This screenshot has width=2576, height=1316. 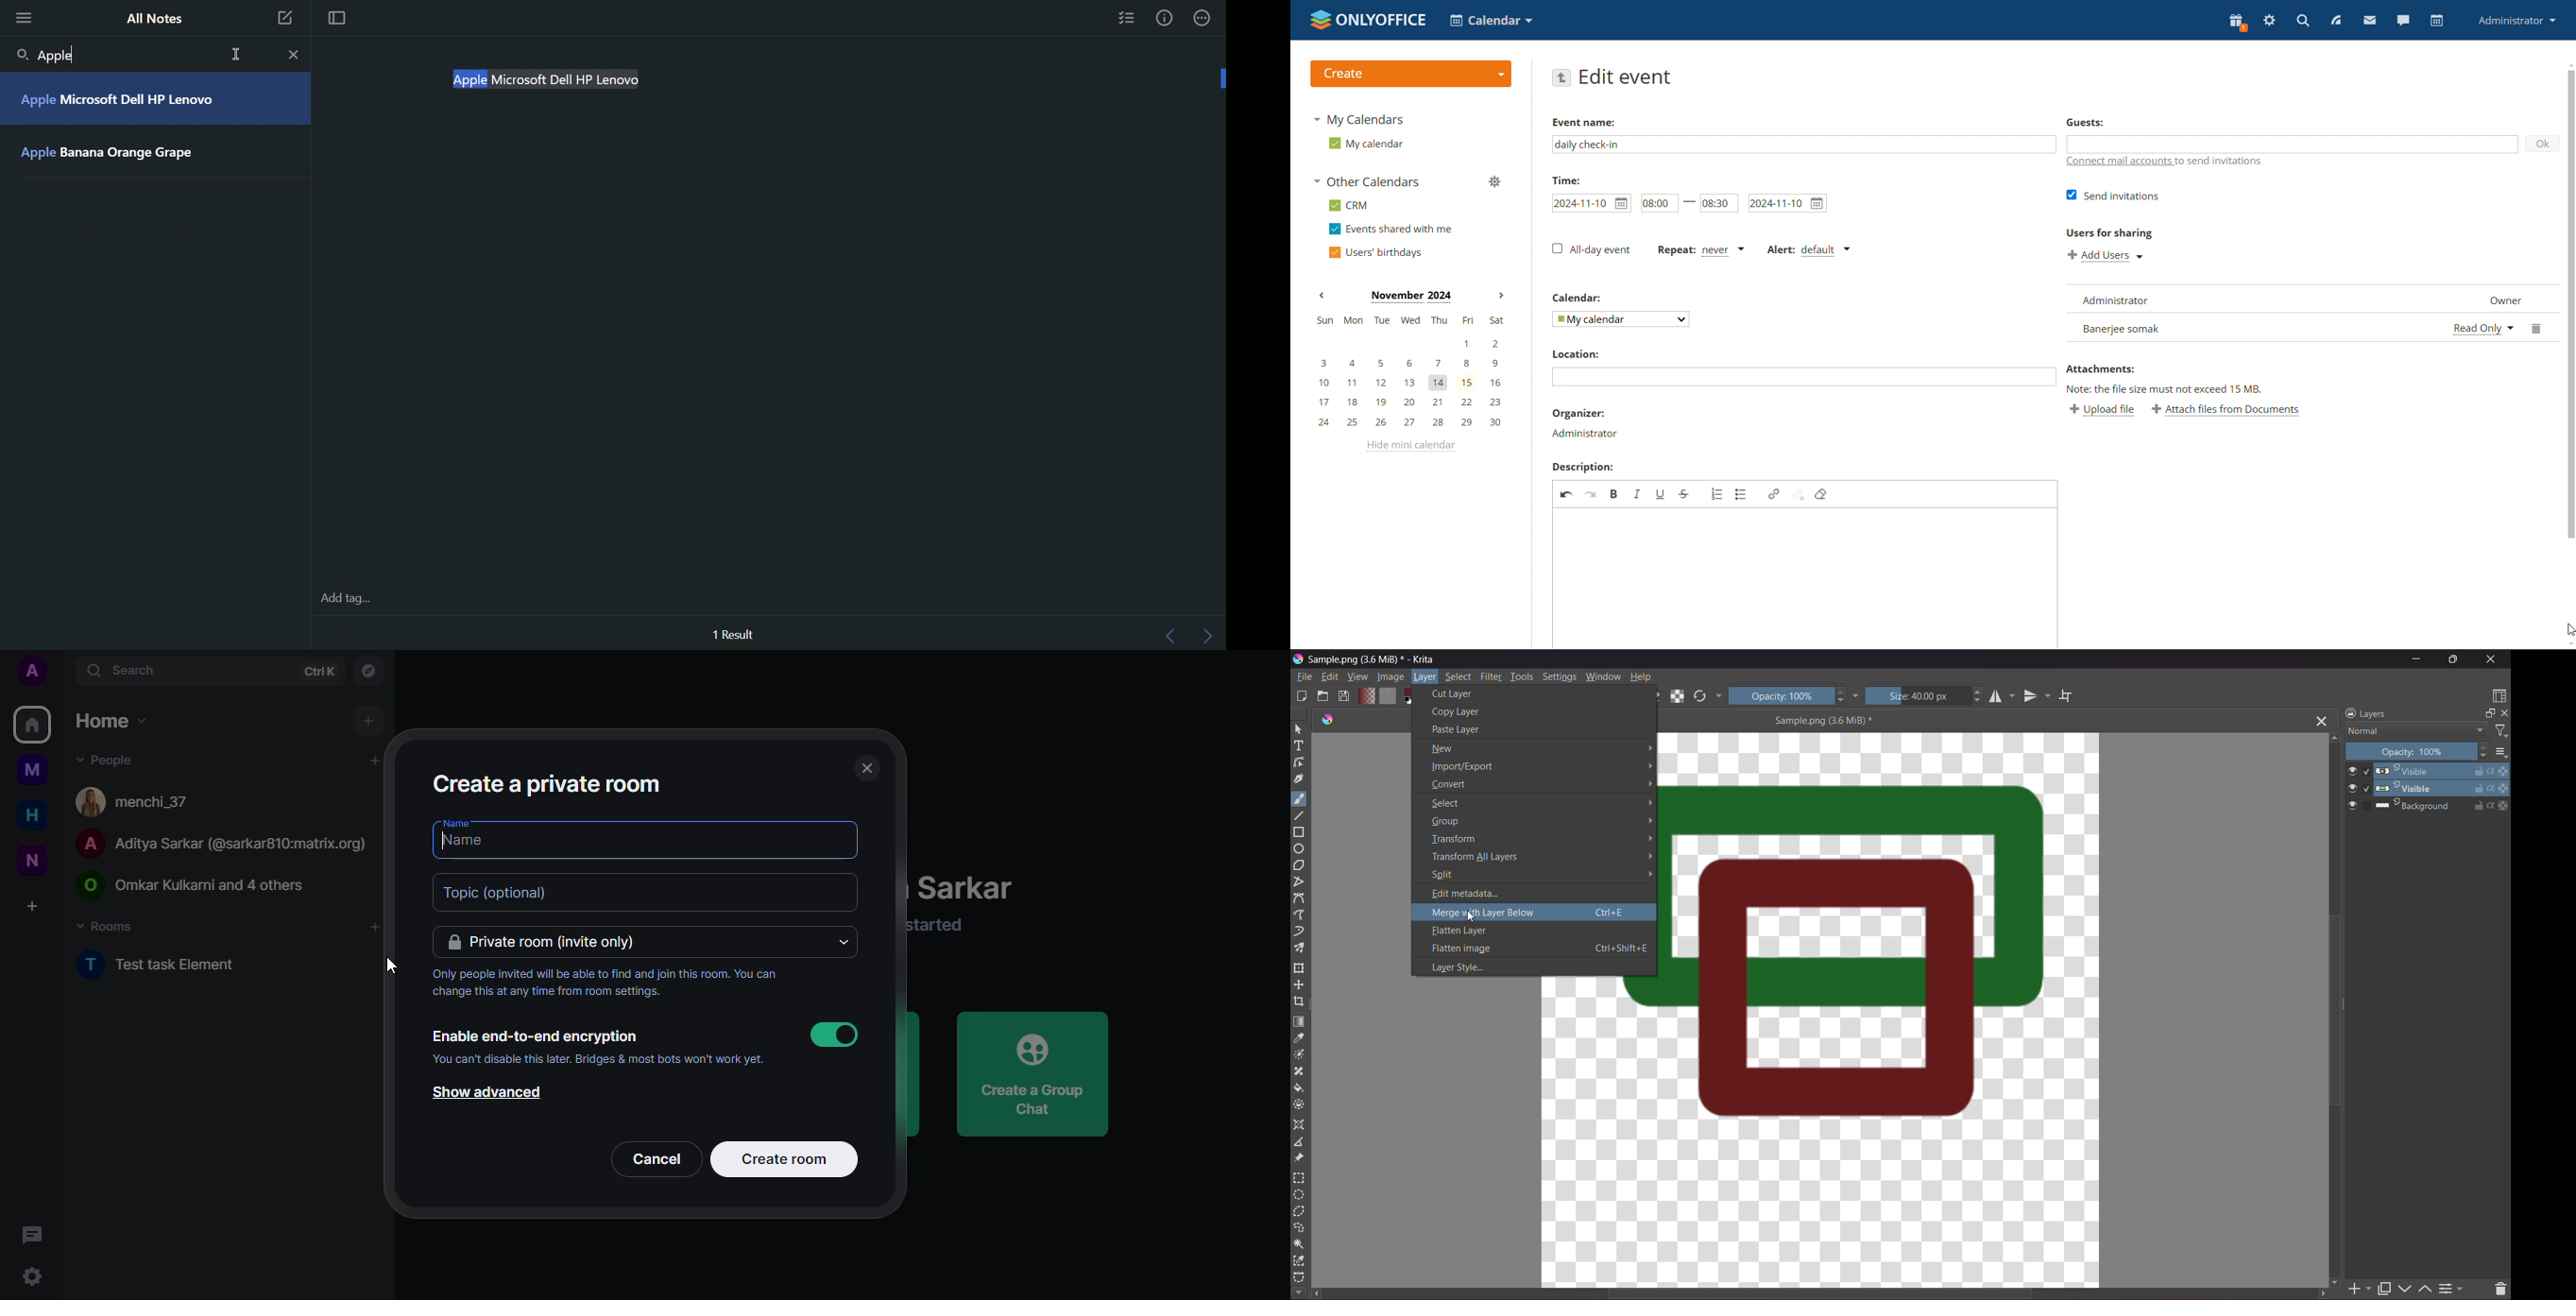 What do you see at coordinates (1172, 635) in the screenshot?
I see `Back` at bounding box center [1172, 635].